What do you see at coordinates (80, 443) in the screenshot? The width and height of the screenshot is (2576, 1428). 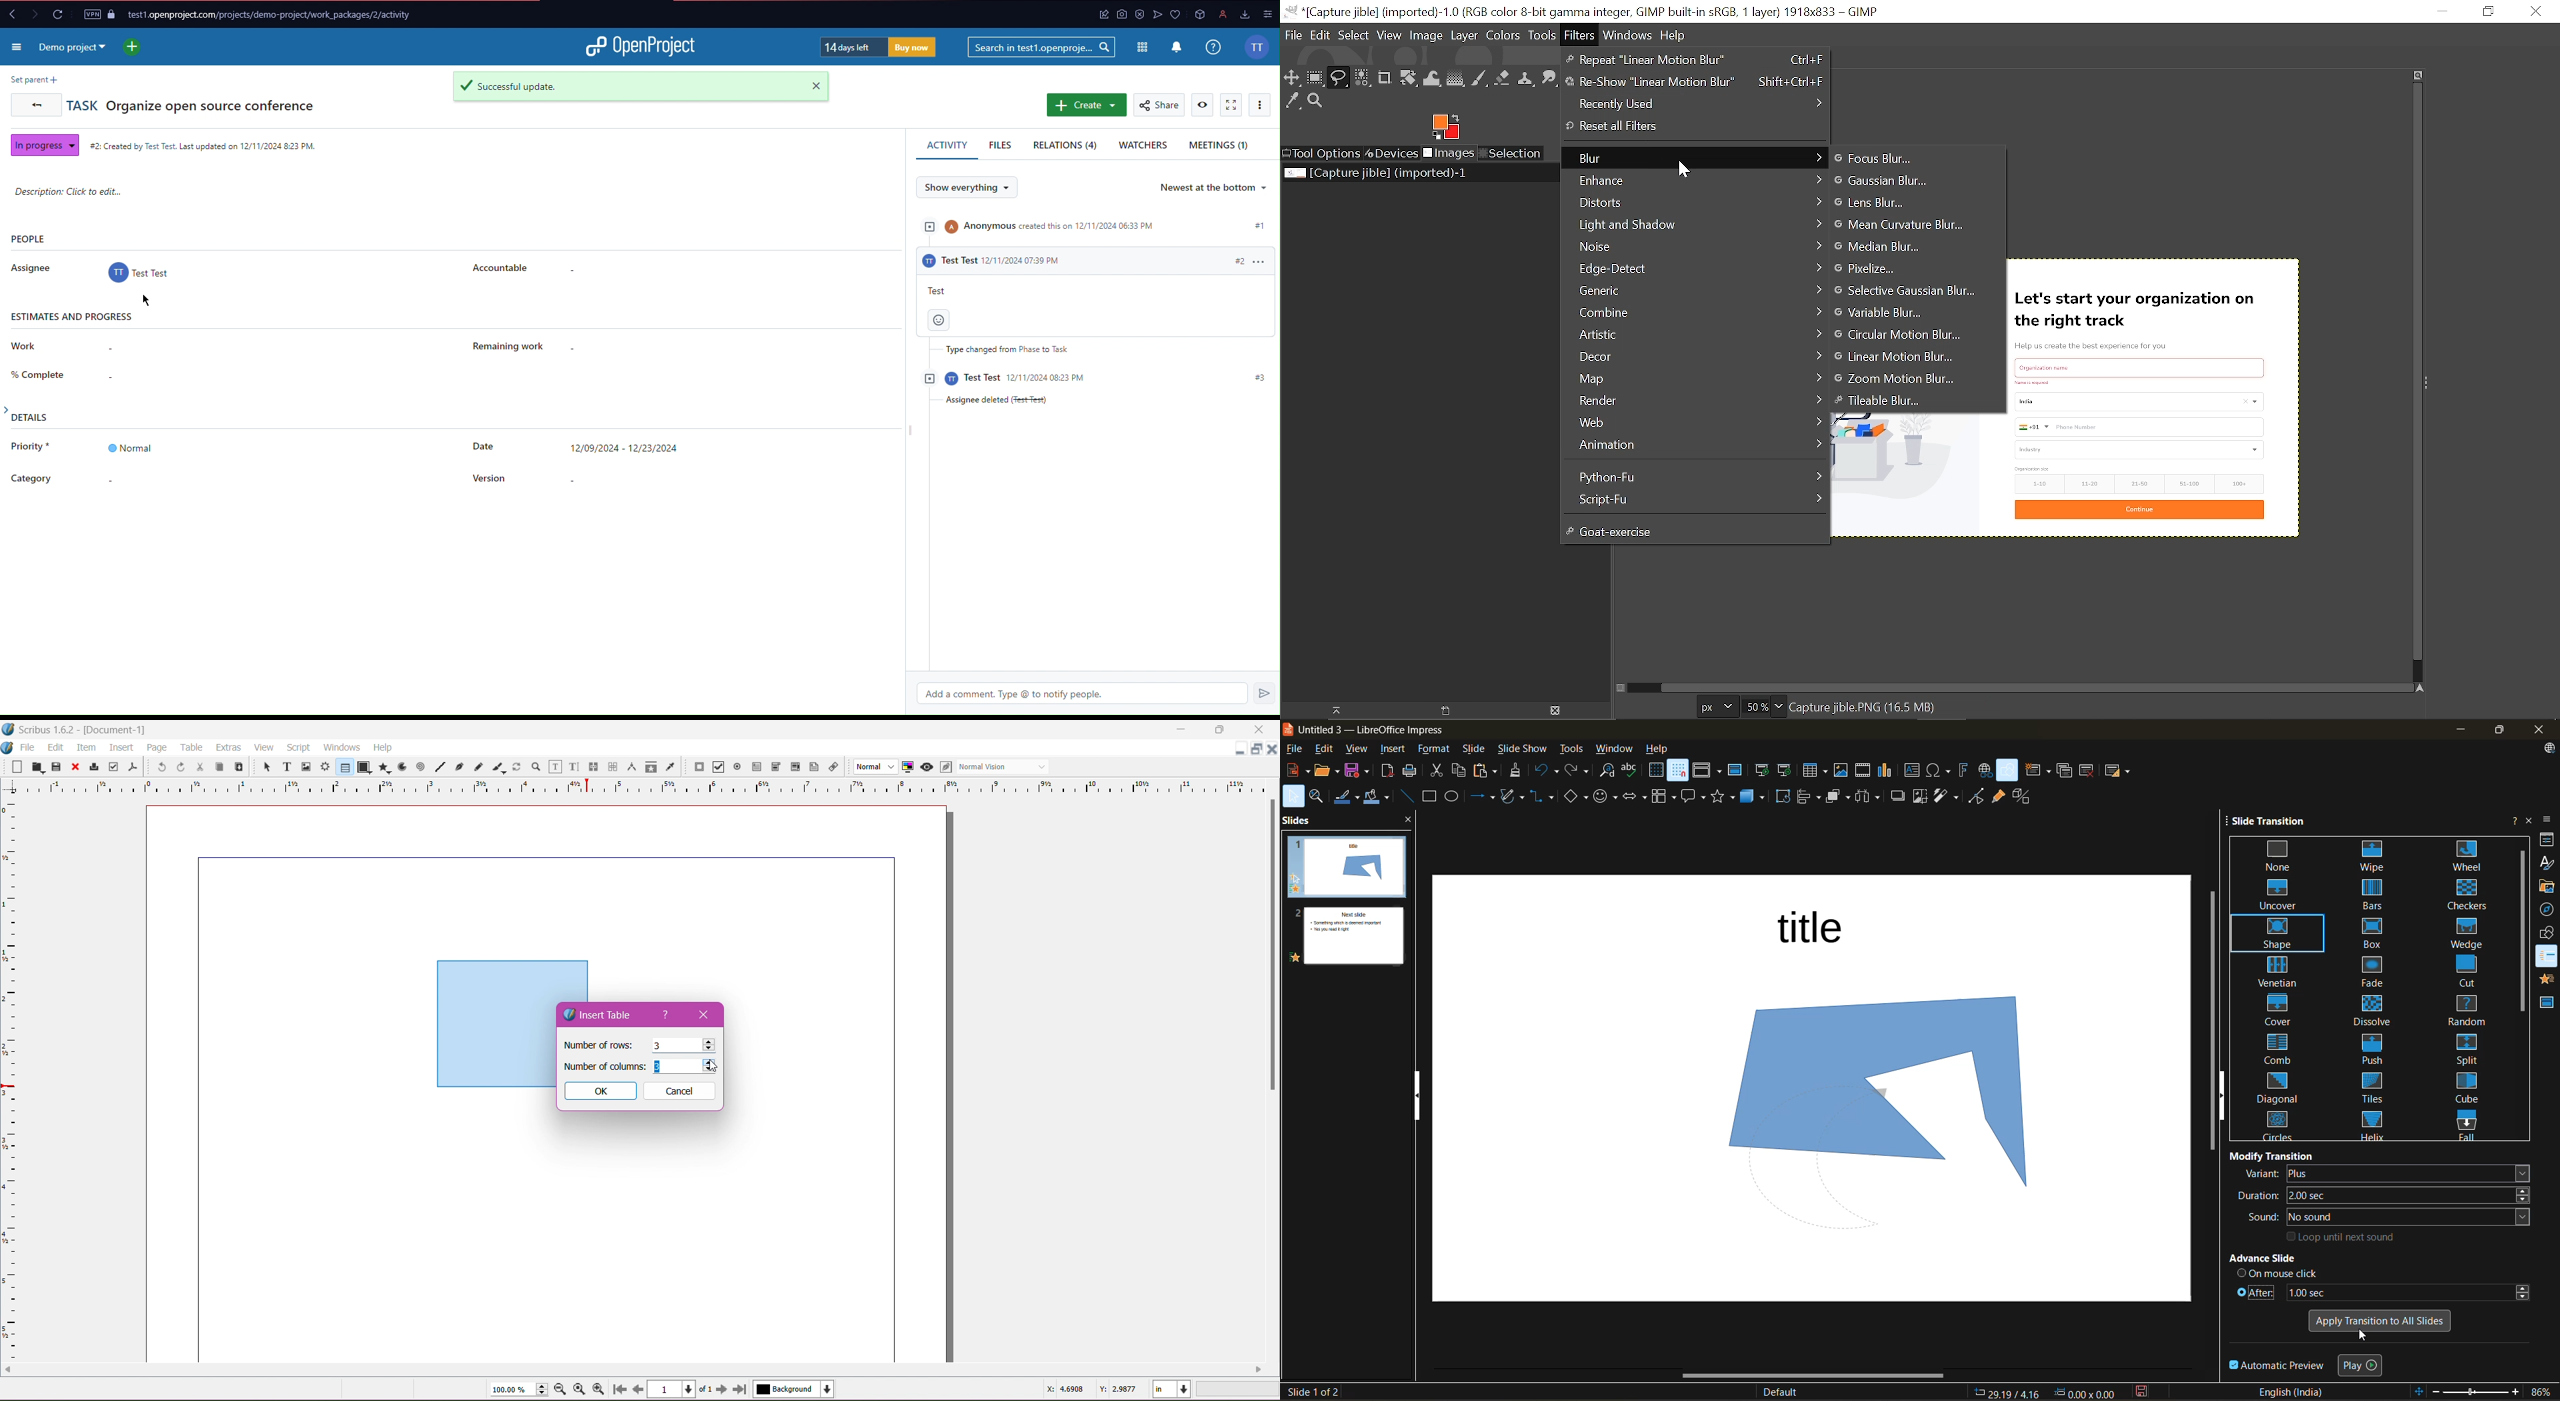 I see `Priority` at bounding box center [80, 443].